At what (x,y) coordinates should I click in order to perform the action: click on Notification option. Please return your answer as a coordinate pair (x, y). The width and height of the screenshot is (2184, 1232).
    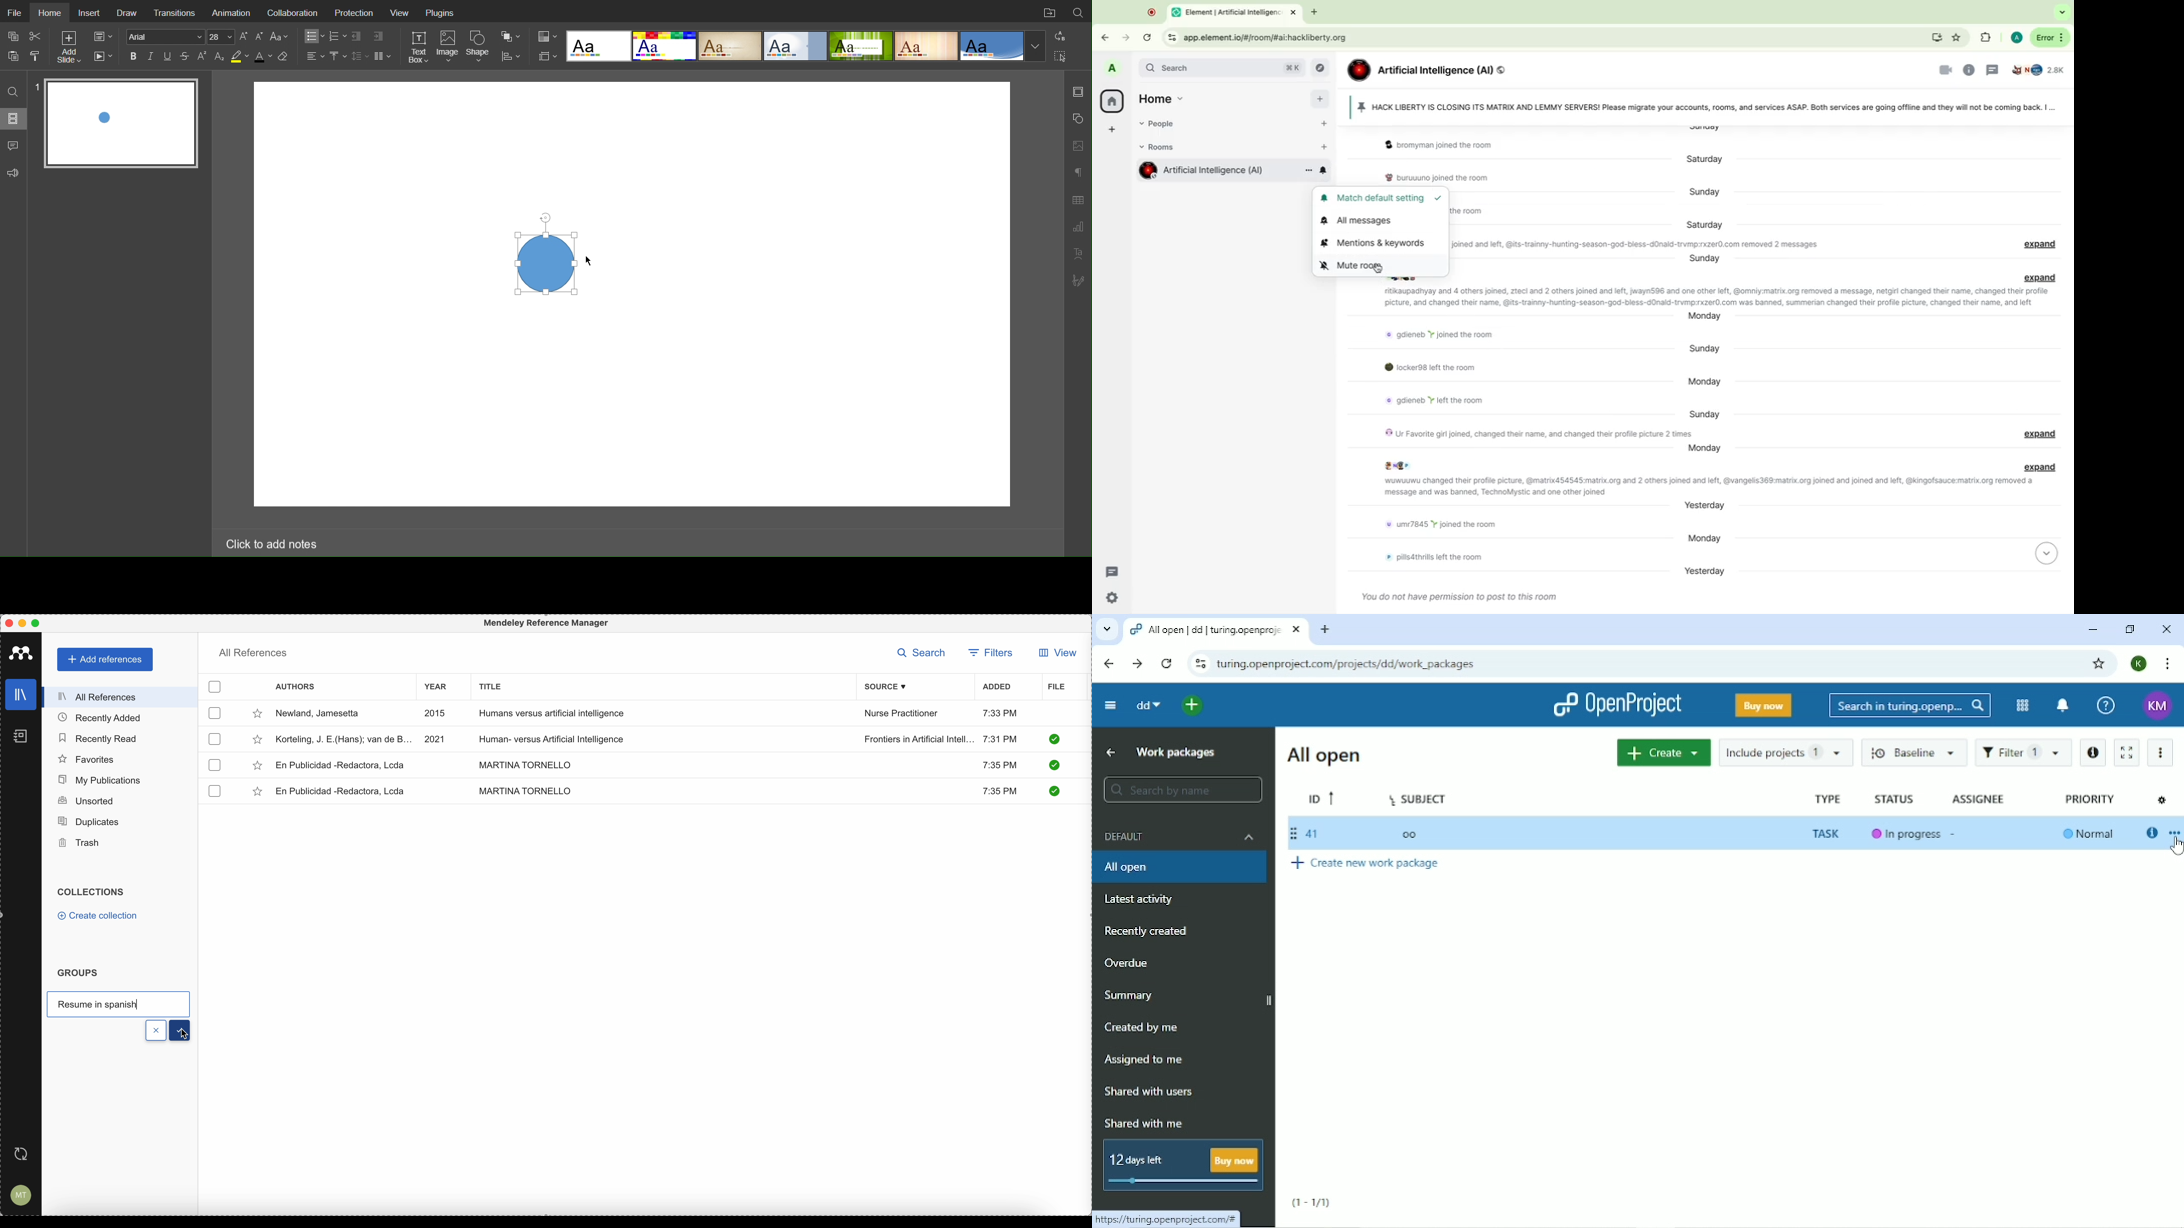
    Looking at the image, I should click on (1323, 171).